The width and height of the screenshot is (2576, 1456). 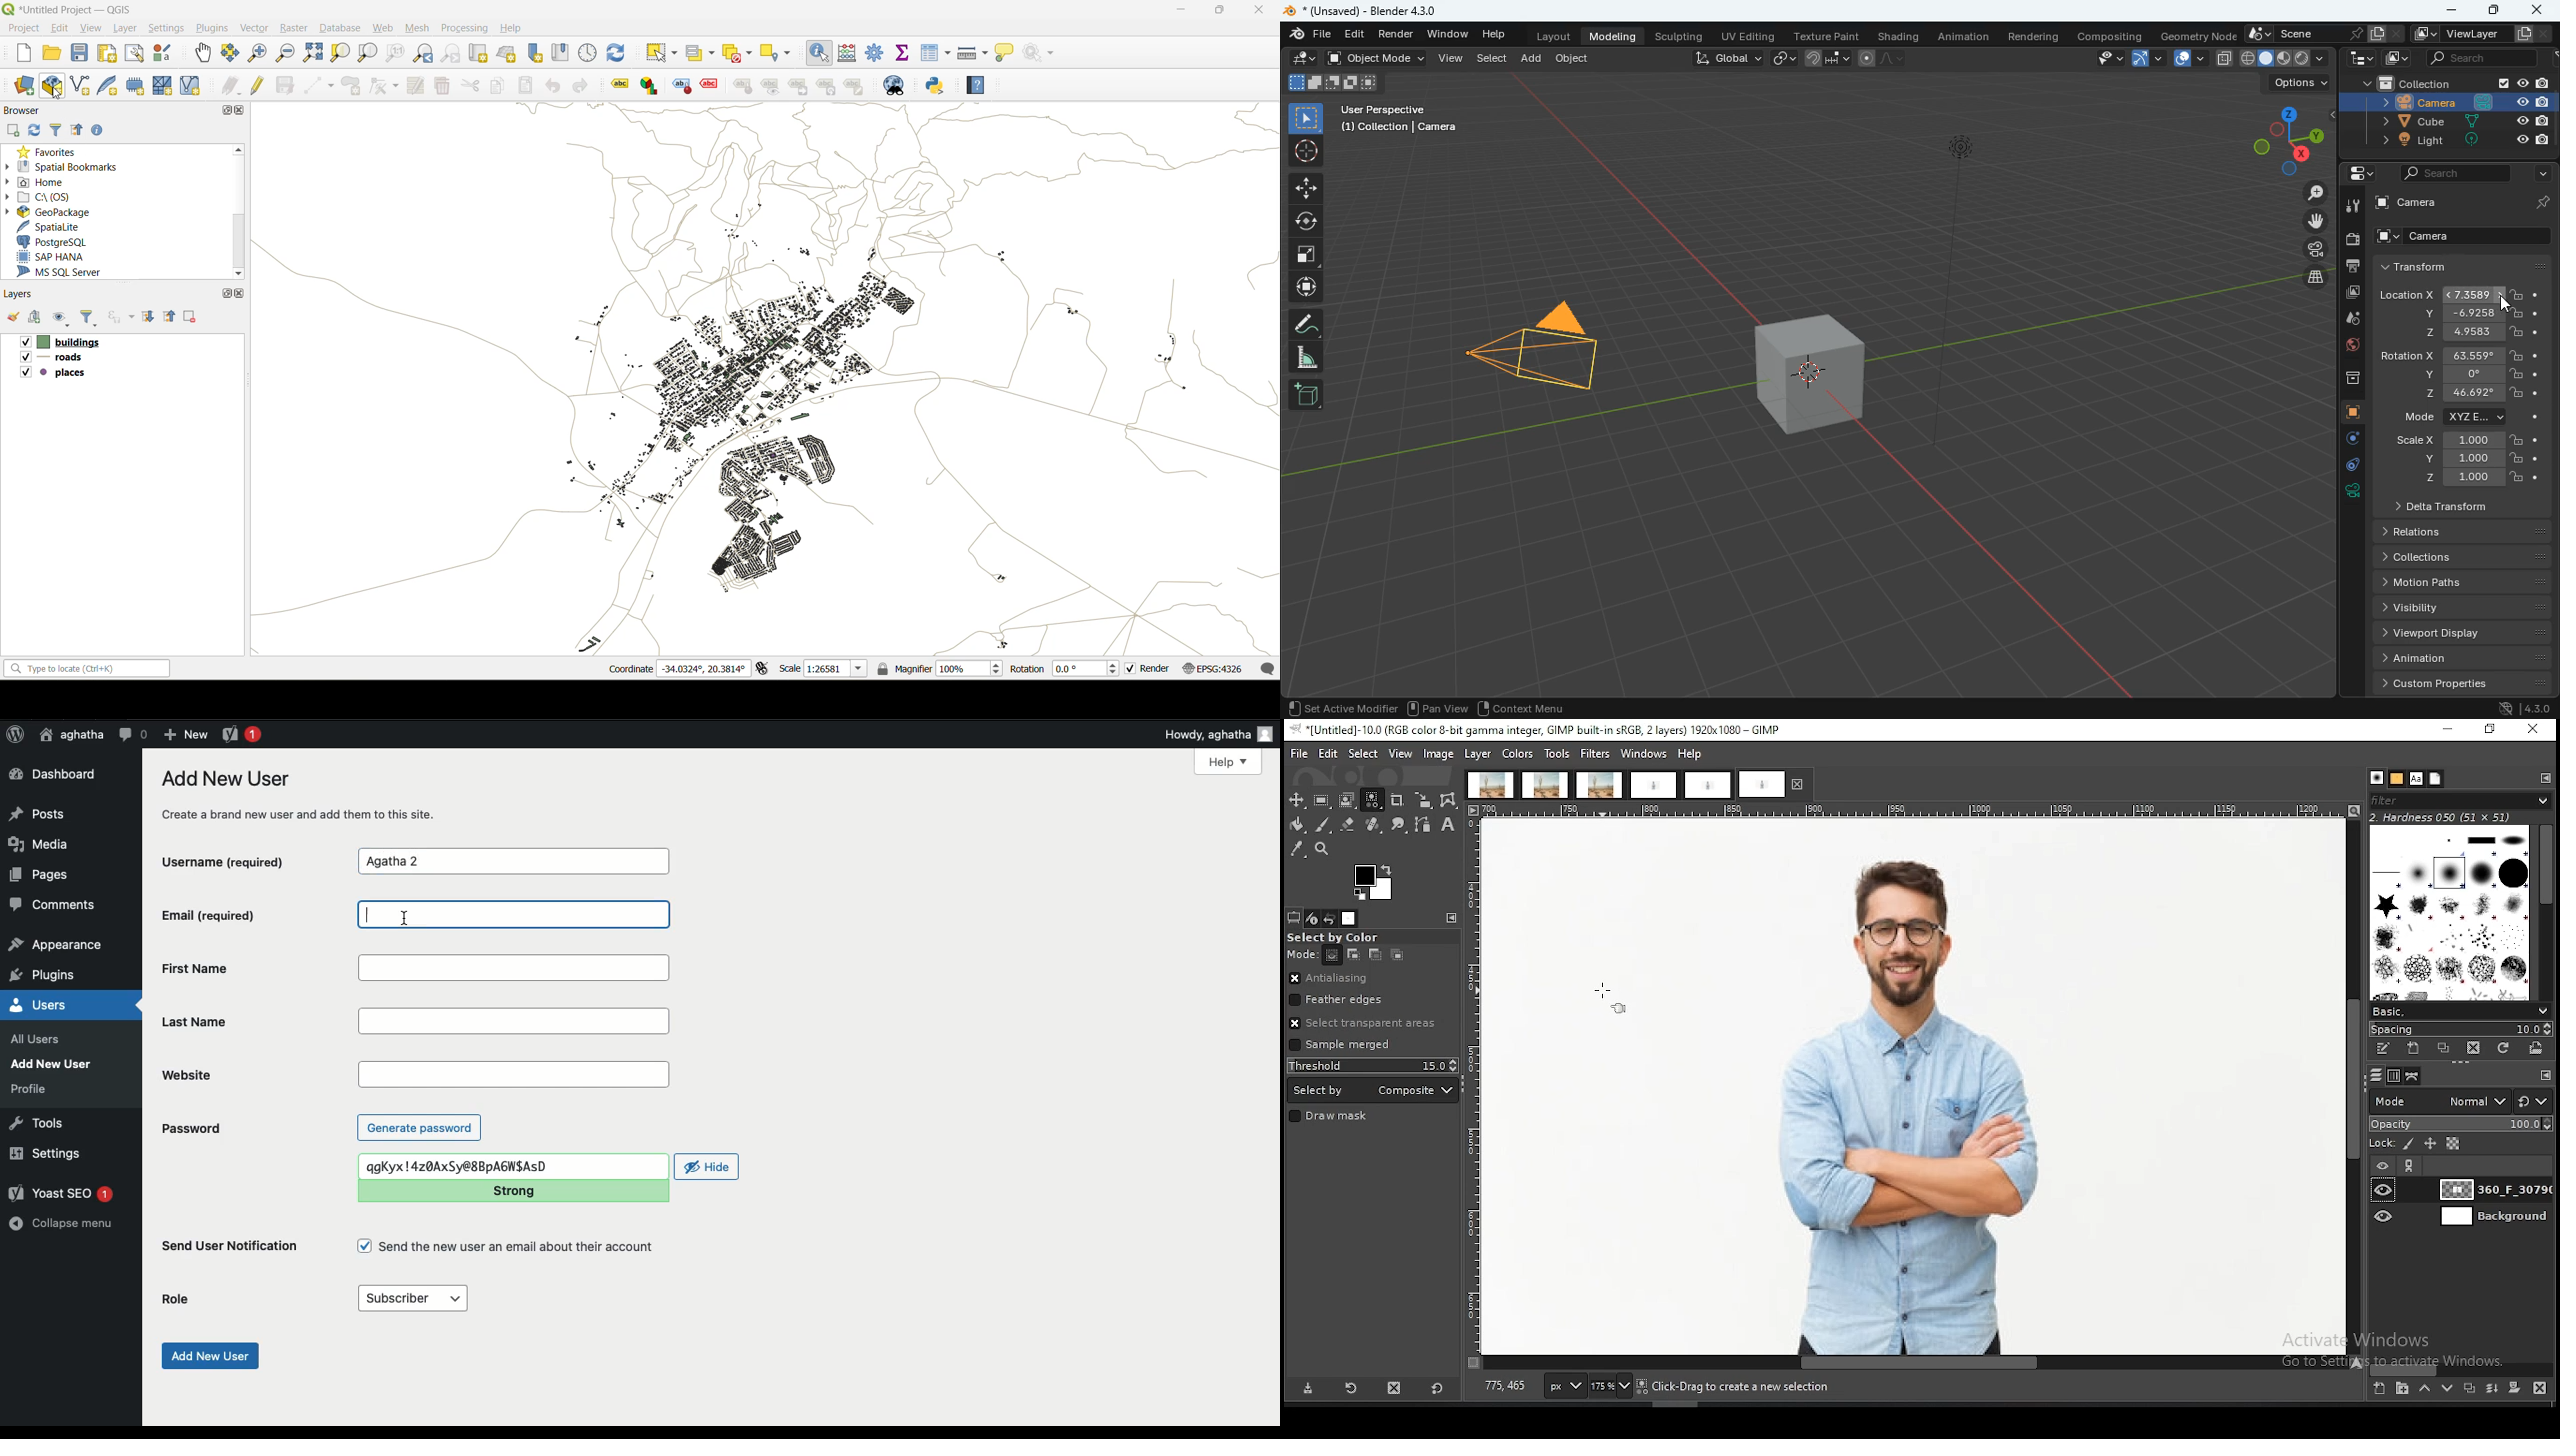 I want to click on layer, so click(x=1478, y=754).